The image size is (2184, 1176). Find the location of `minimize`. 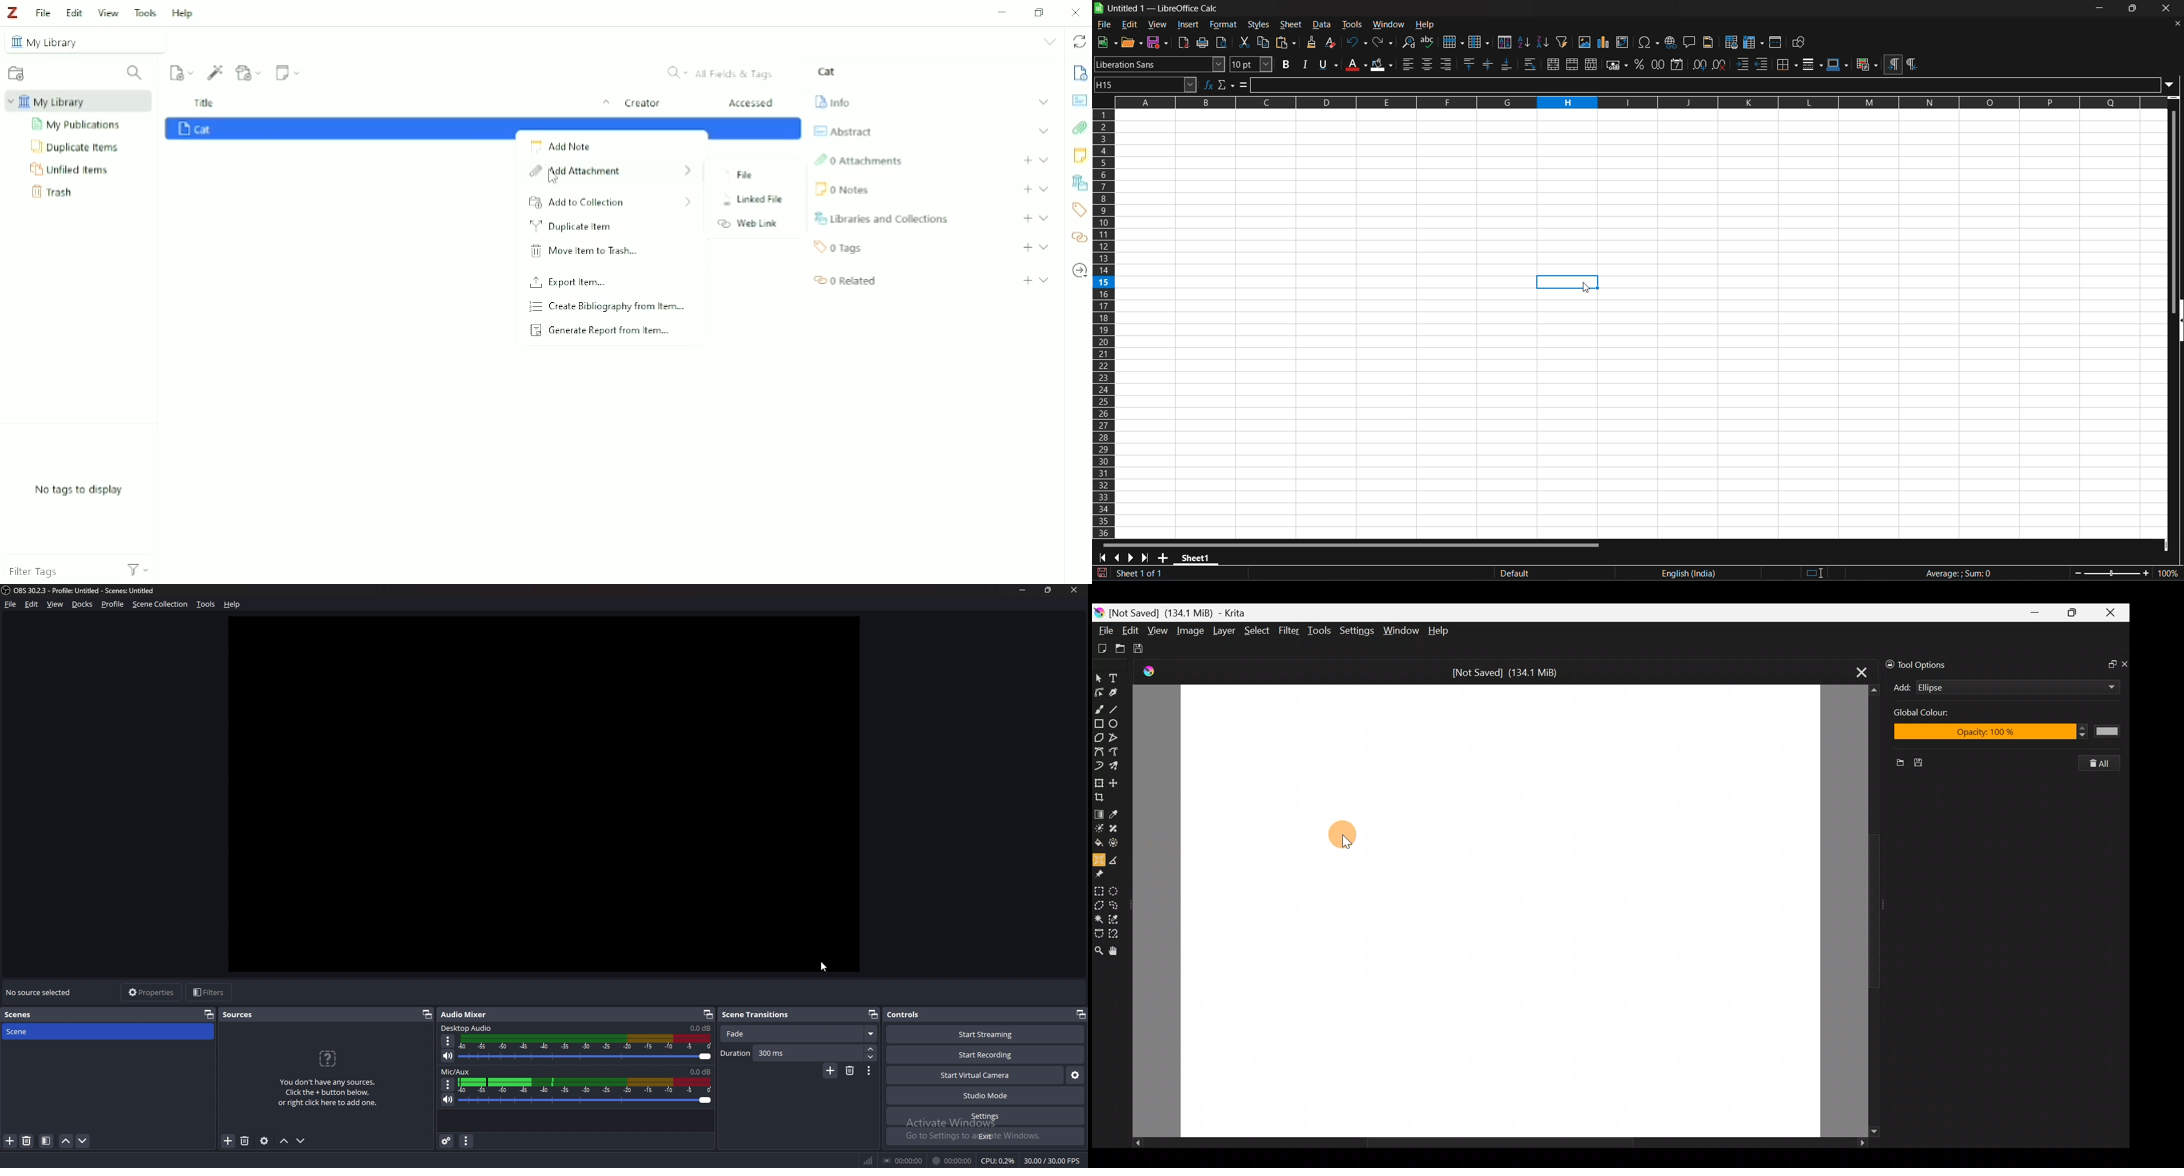

minimize is located at coordinates (1023, 590).